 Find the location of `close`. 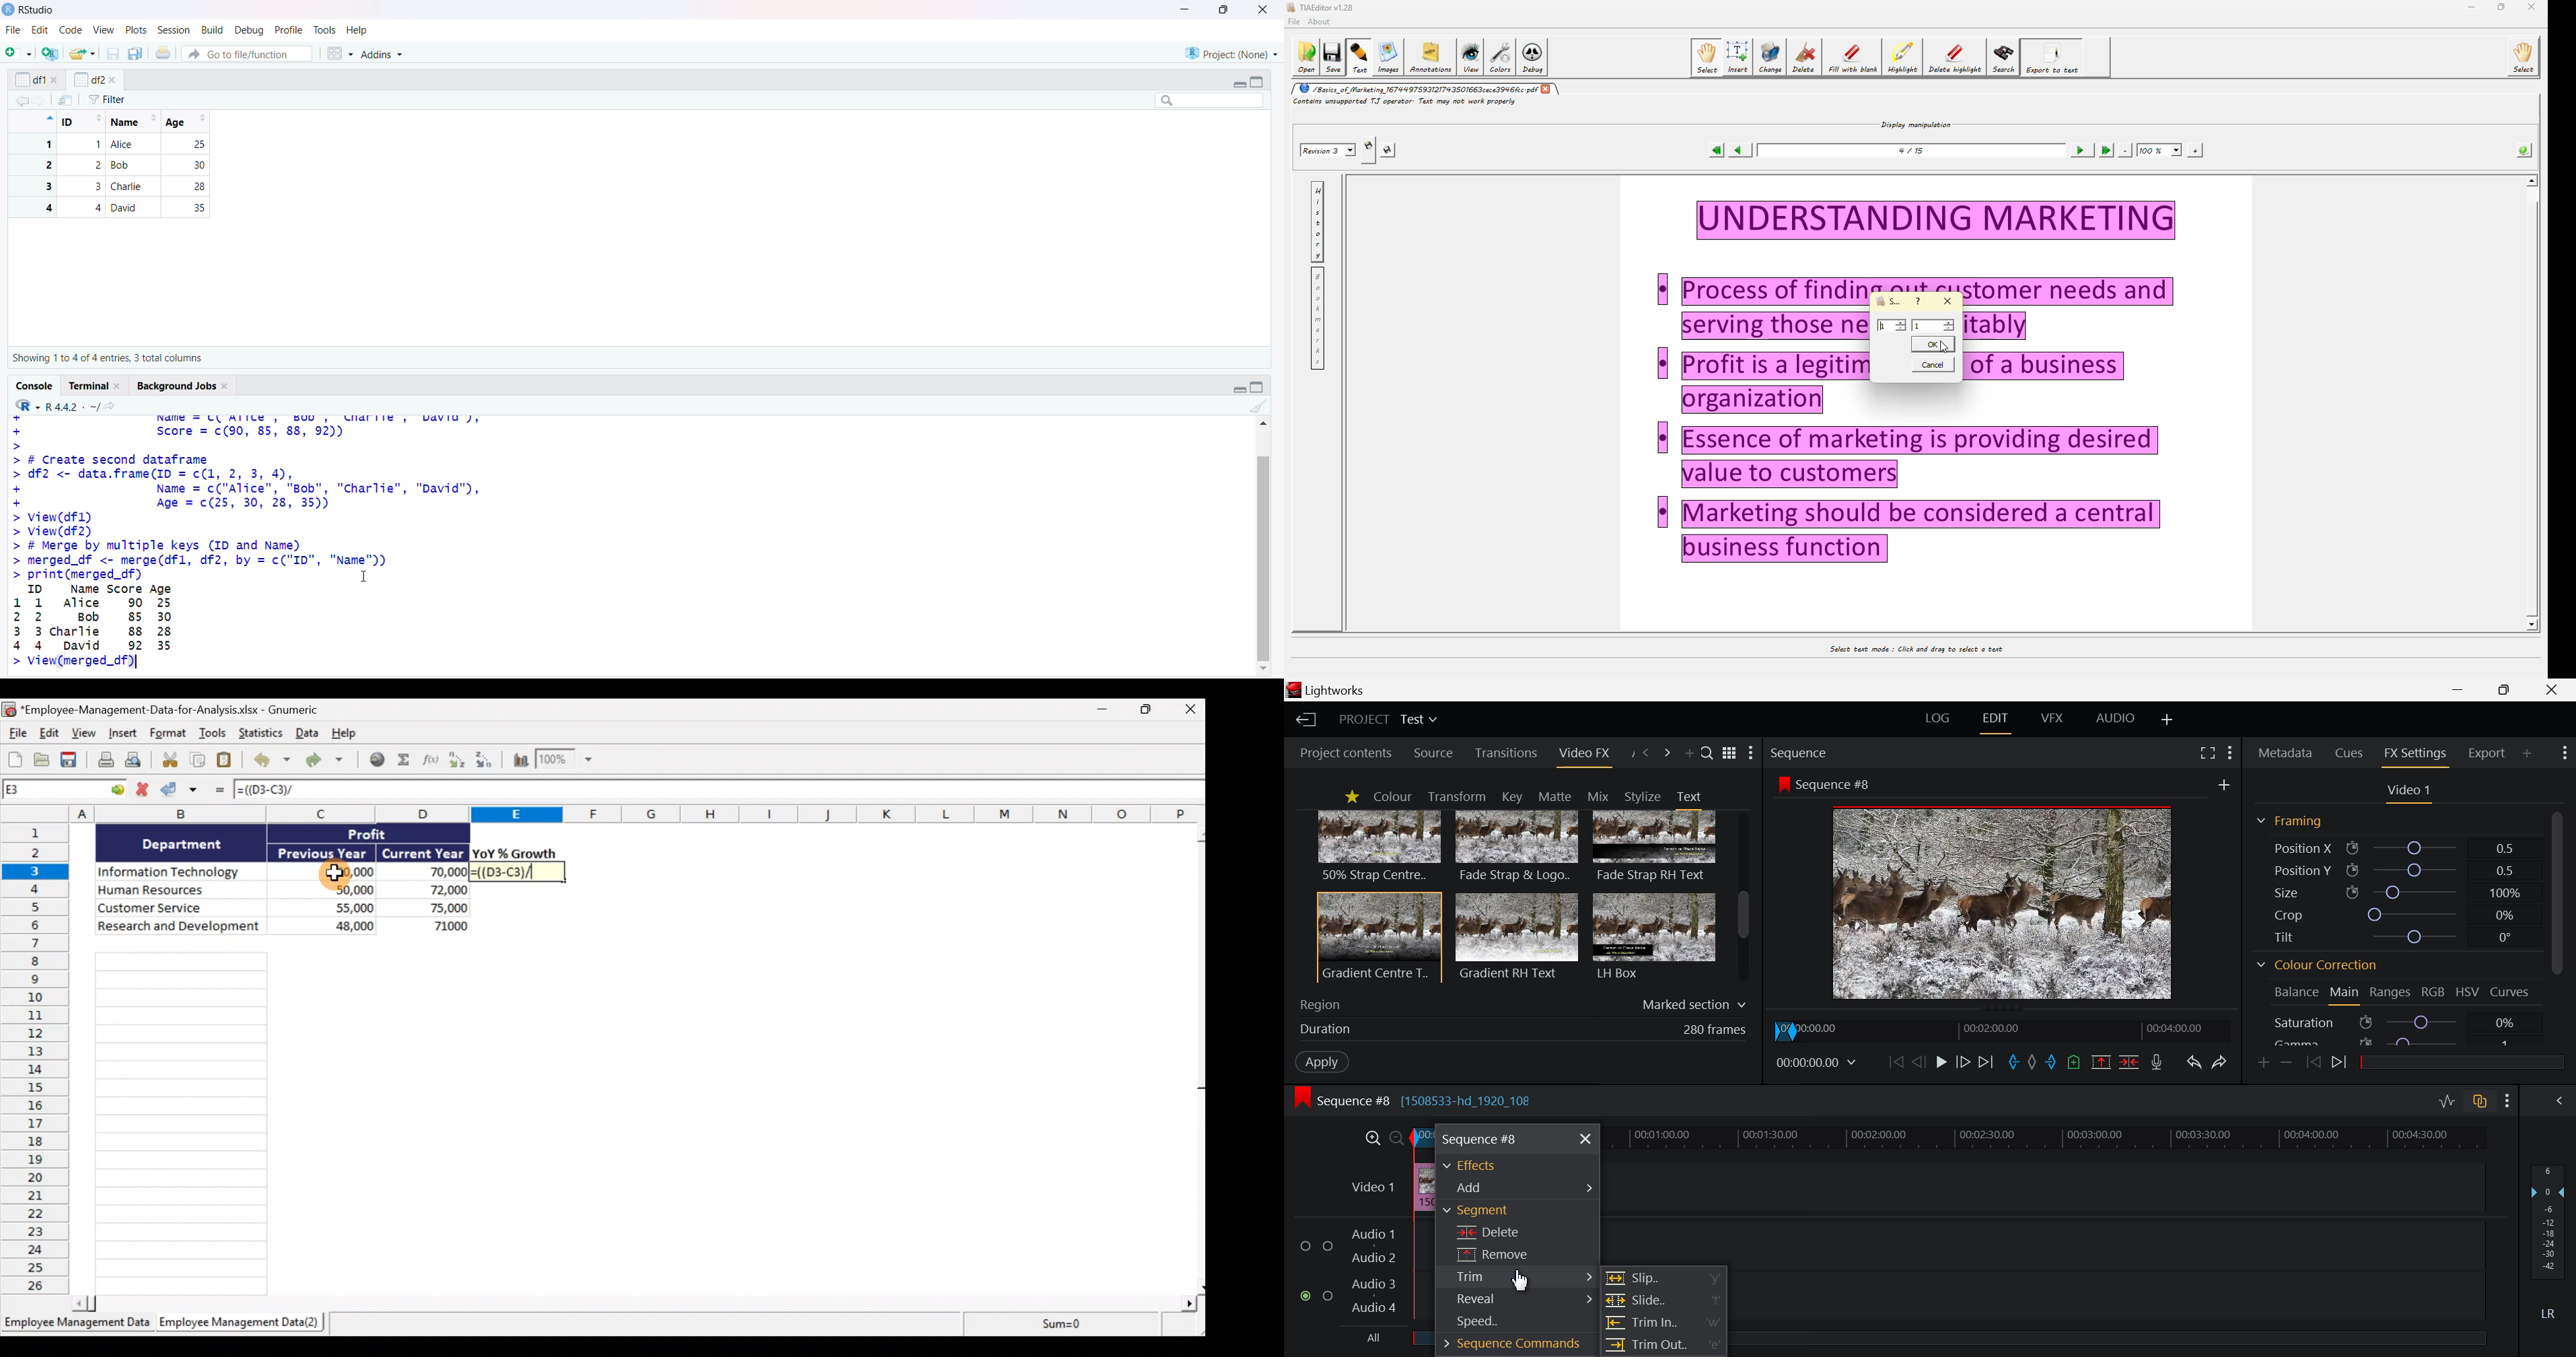

close is located at coordinates (119, 386).